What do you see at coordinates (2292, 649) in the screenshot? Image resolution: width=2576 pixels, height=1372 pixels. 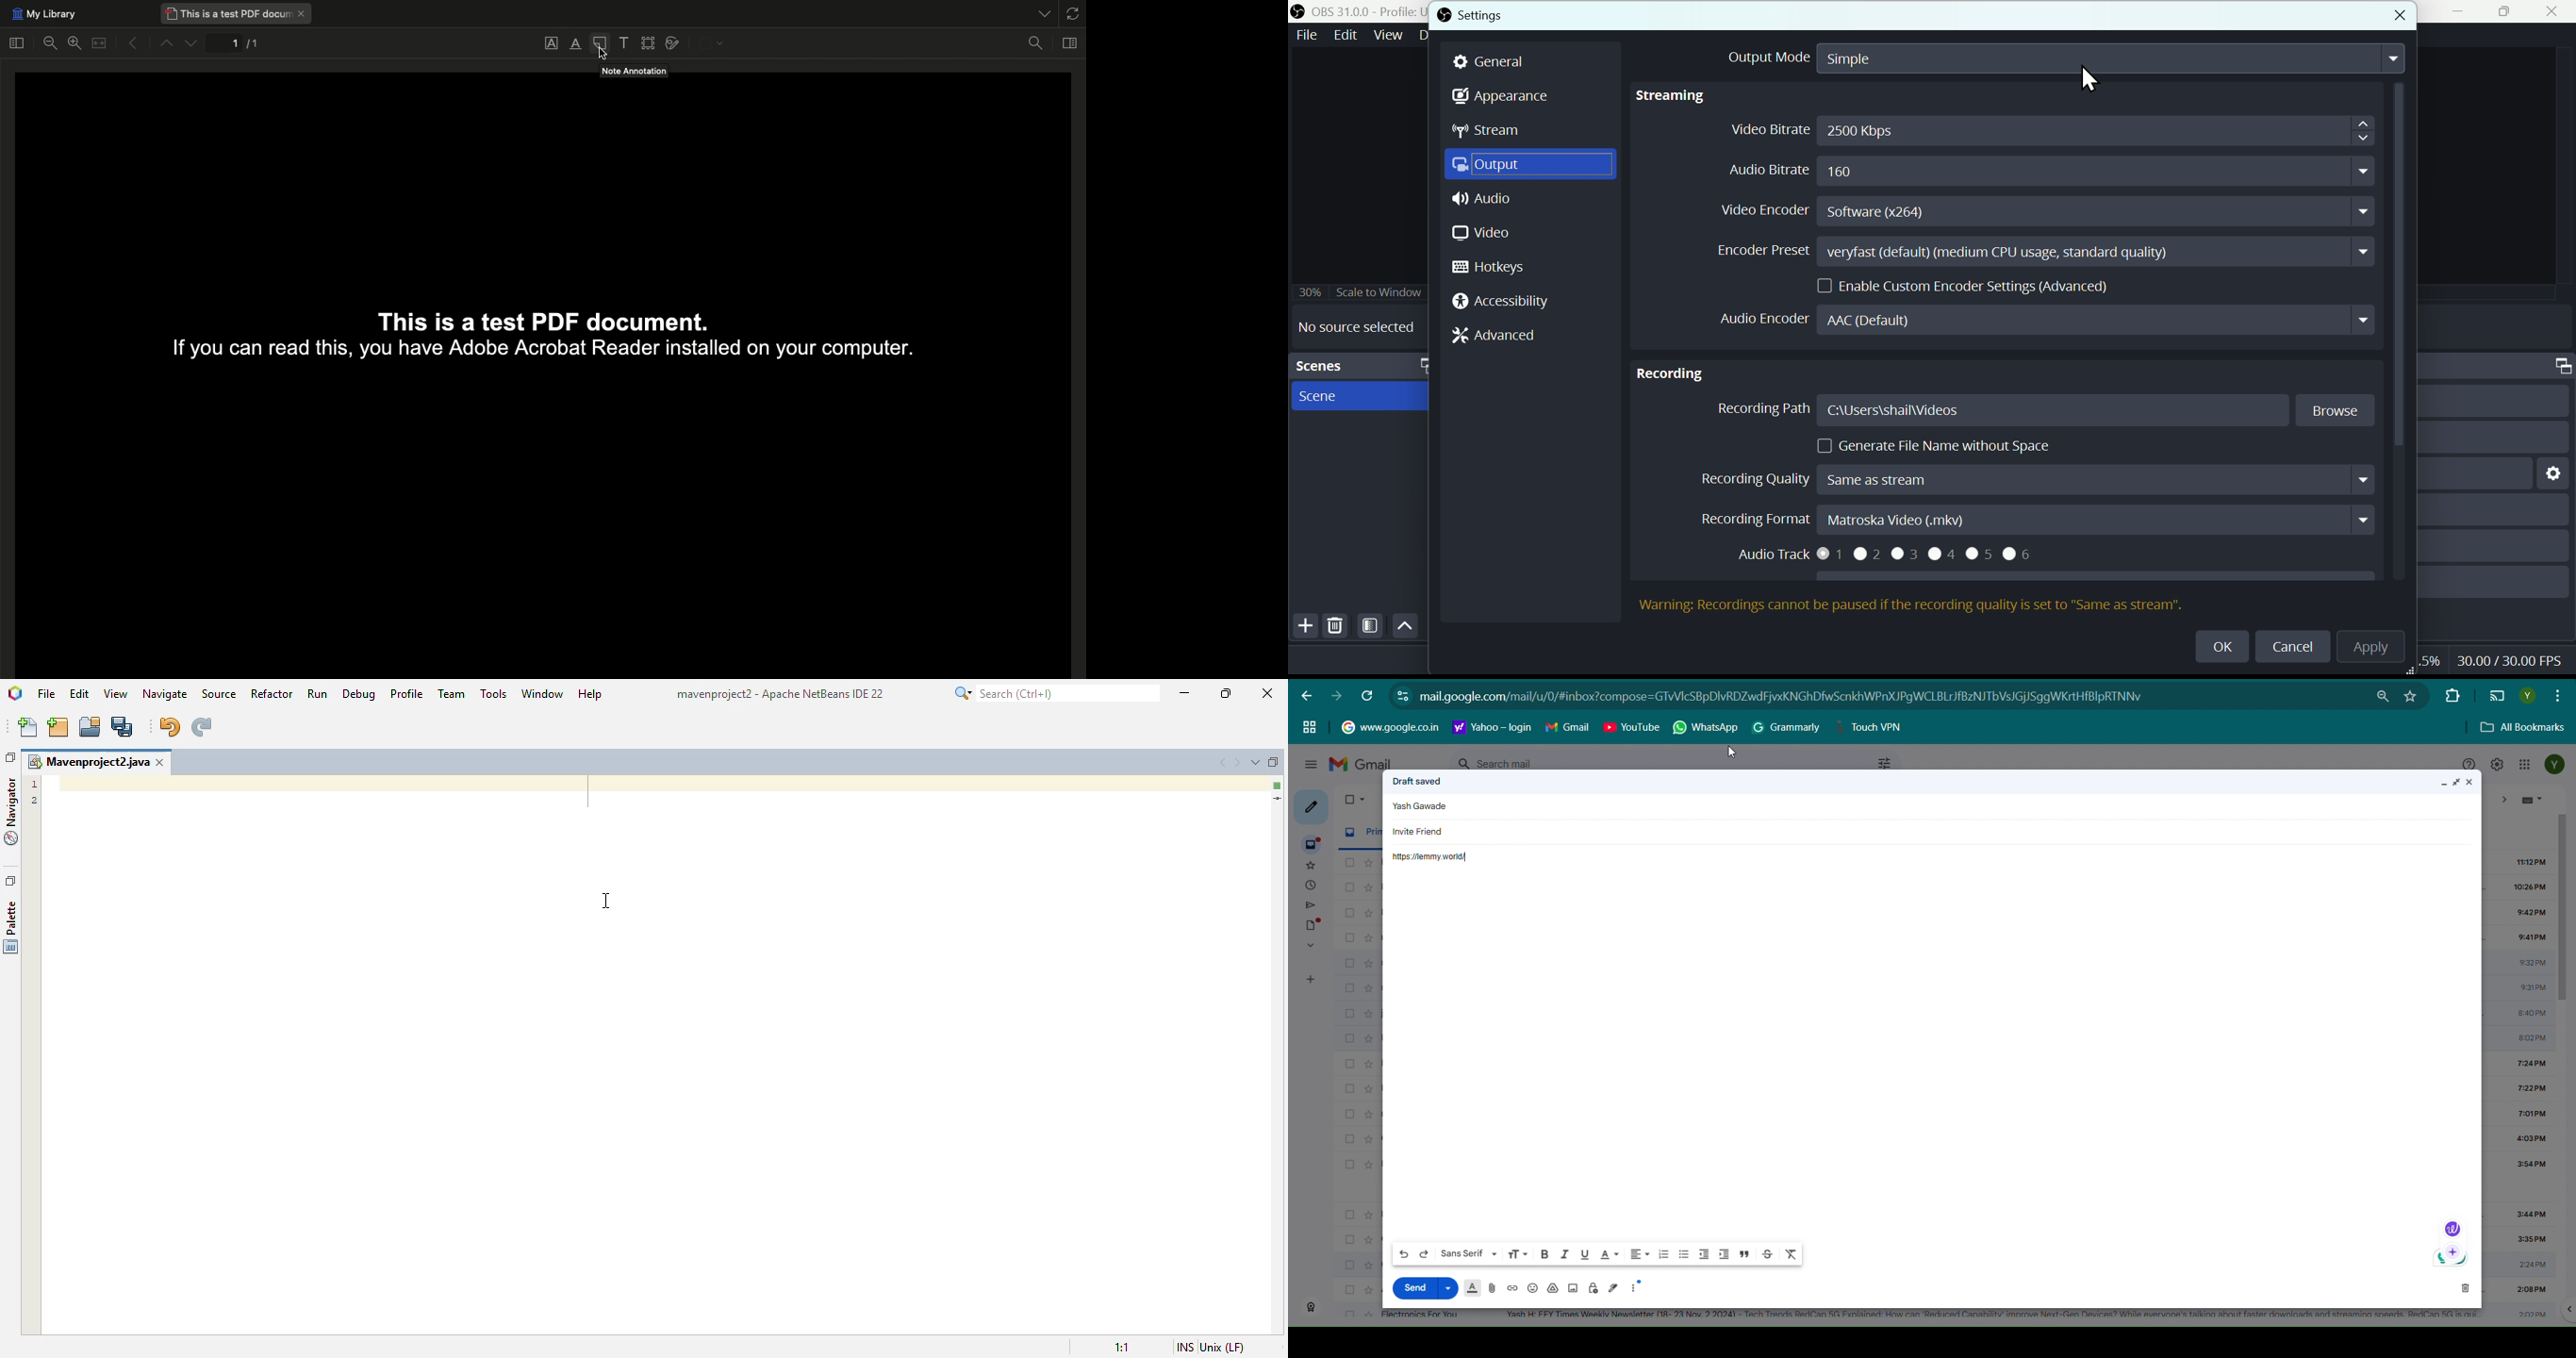 I see `Cancel` at bounding box center [2292, 649].